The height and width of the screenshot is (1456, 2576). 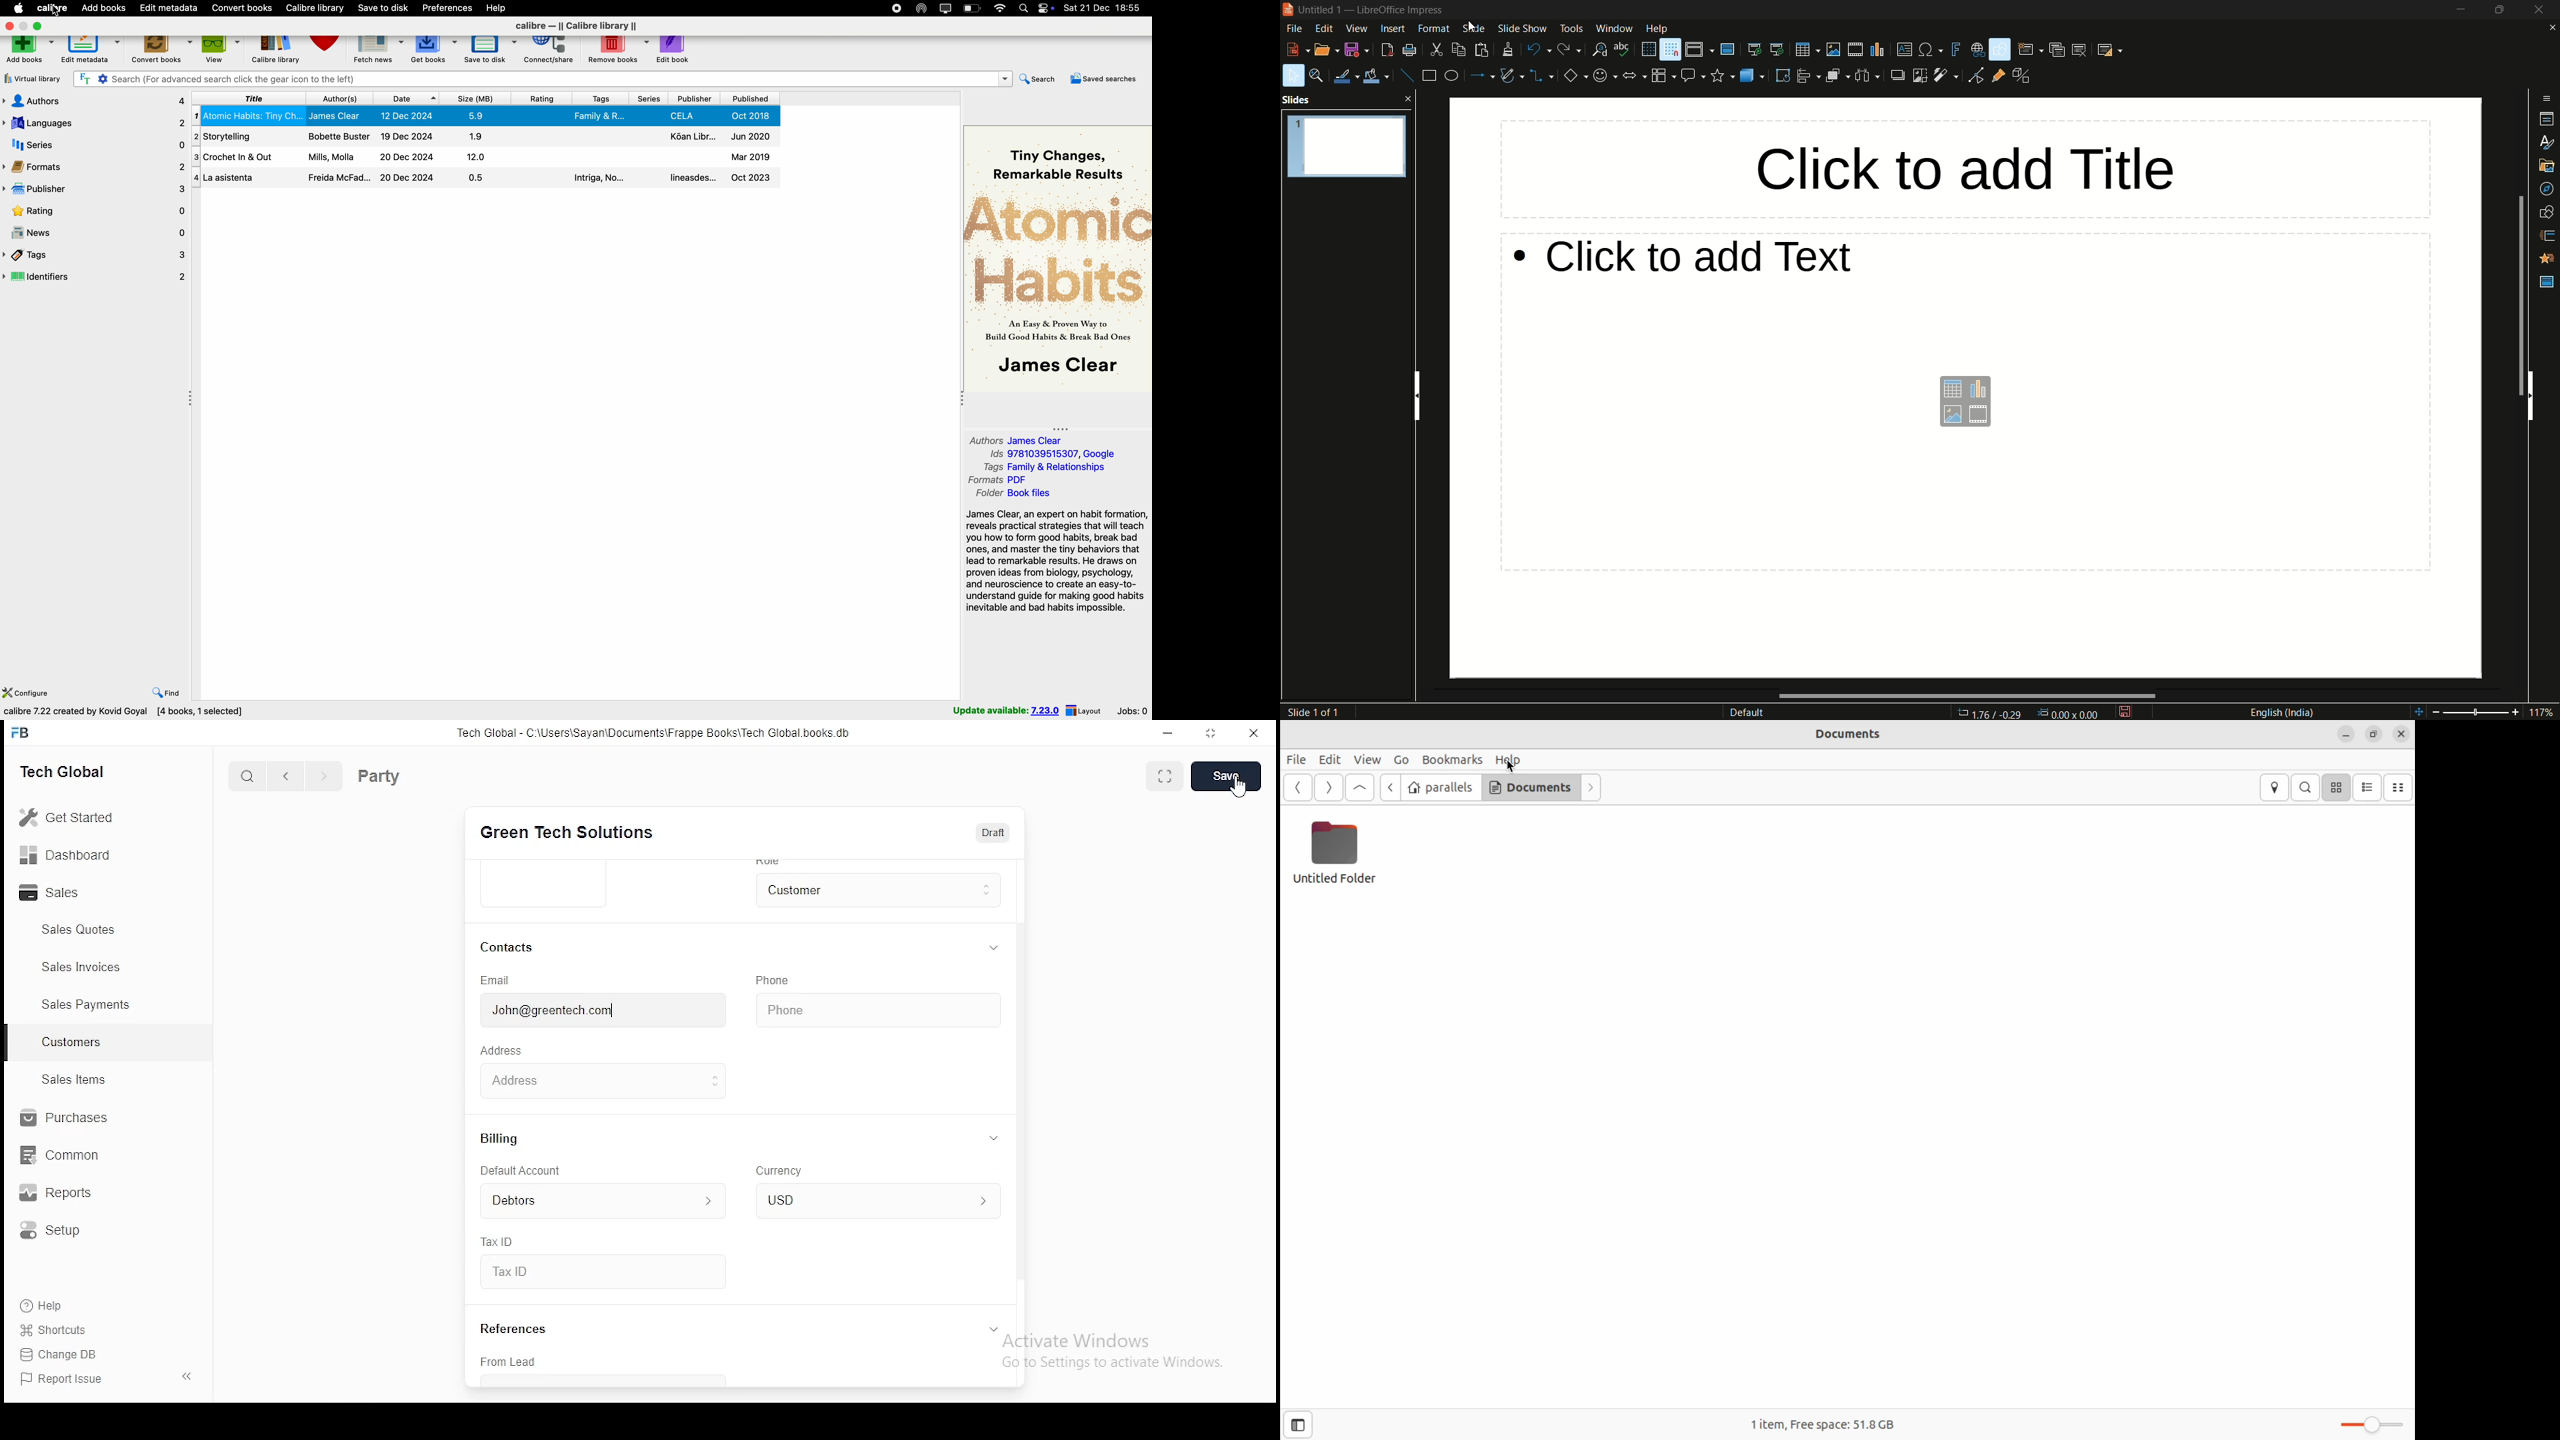 I want to click on block arrows, so click(x=1633, y=75).